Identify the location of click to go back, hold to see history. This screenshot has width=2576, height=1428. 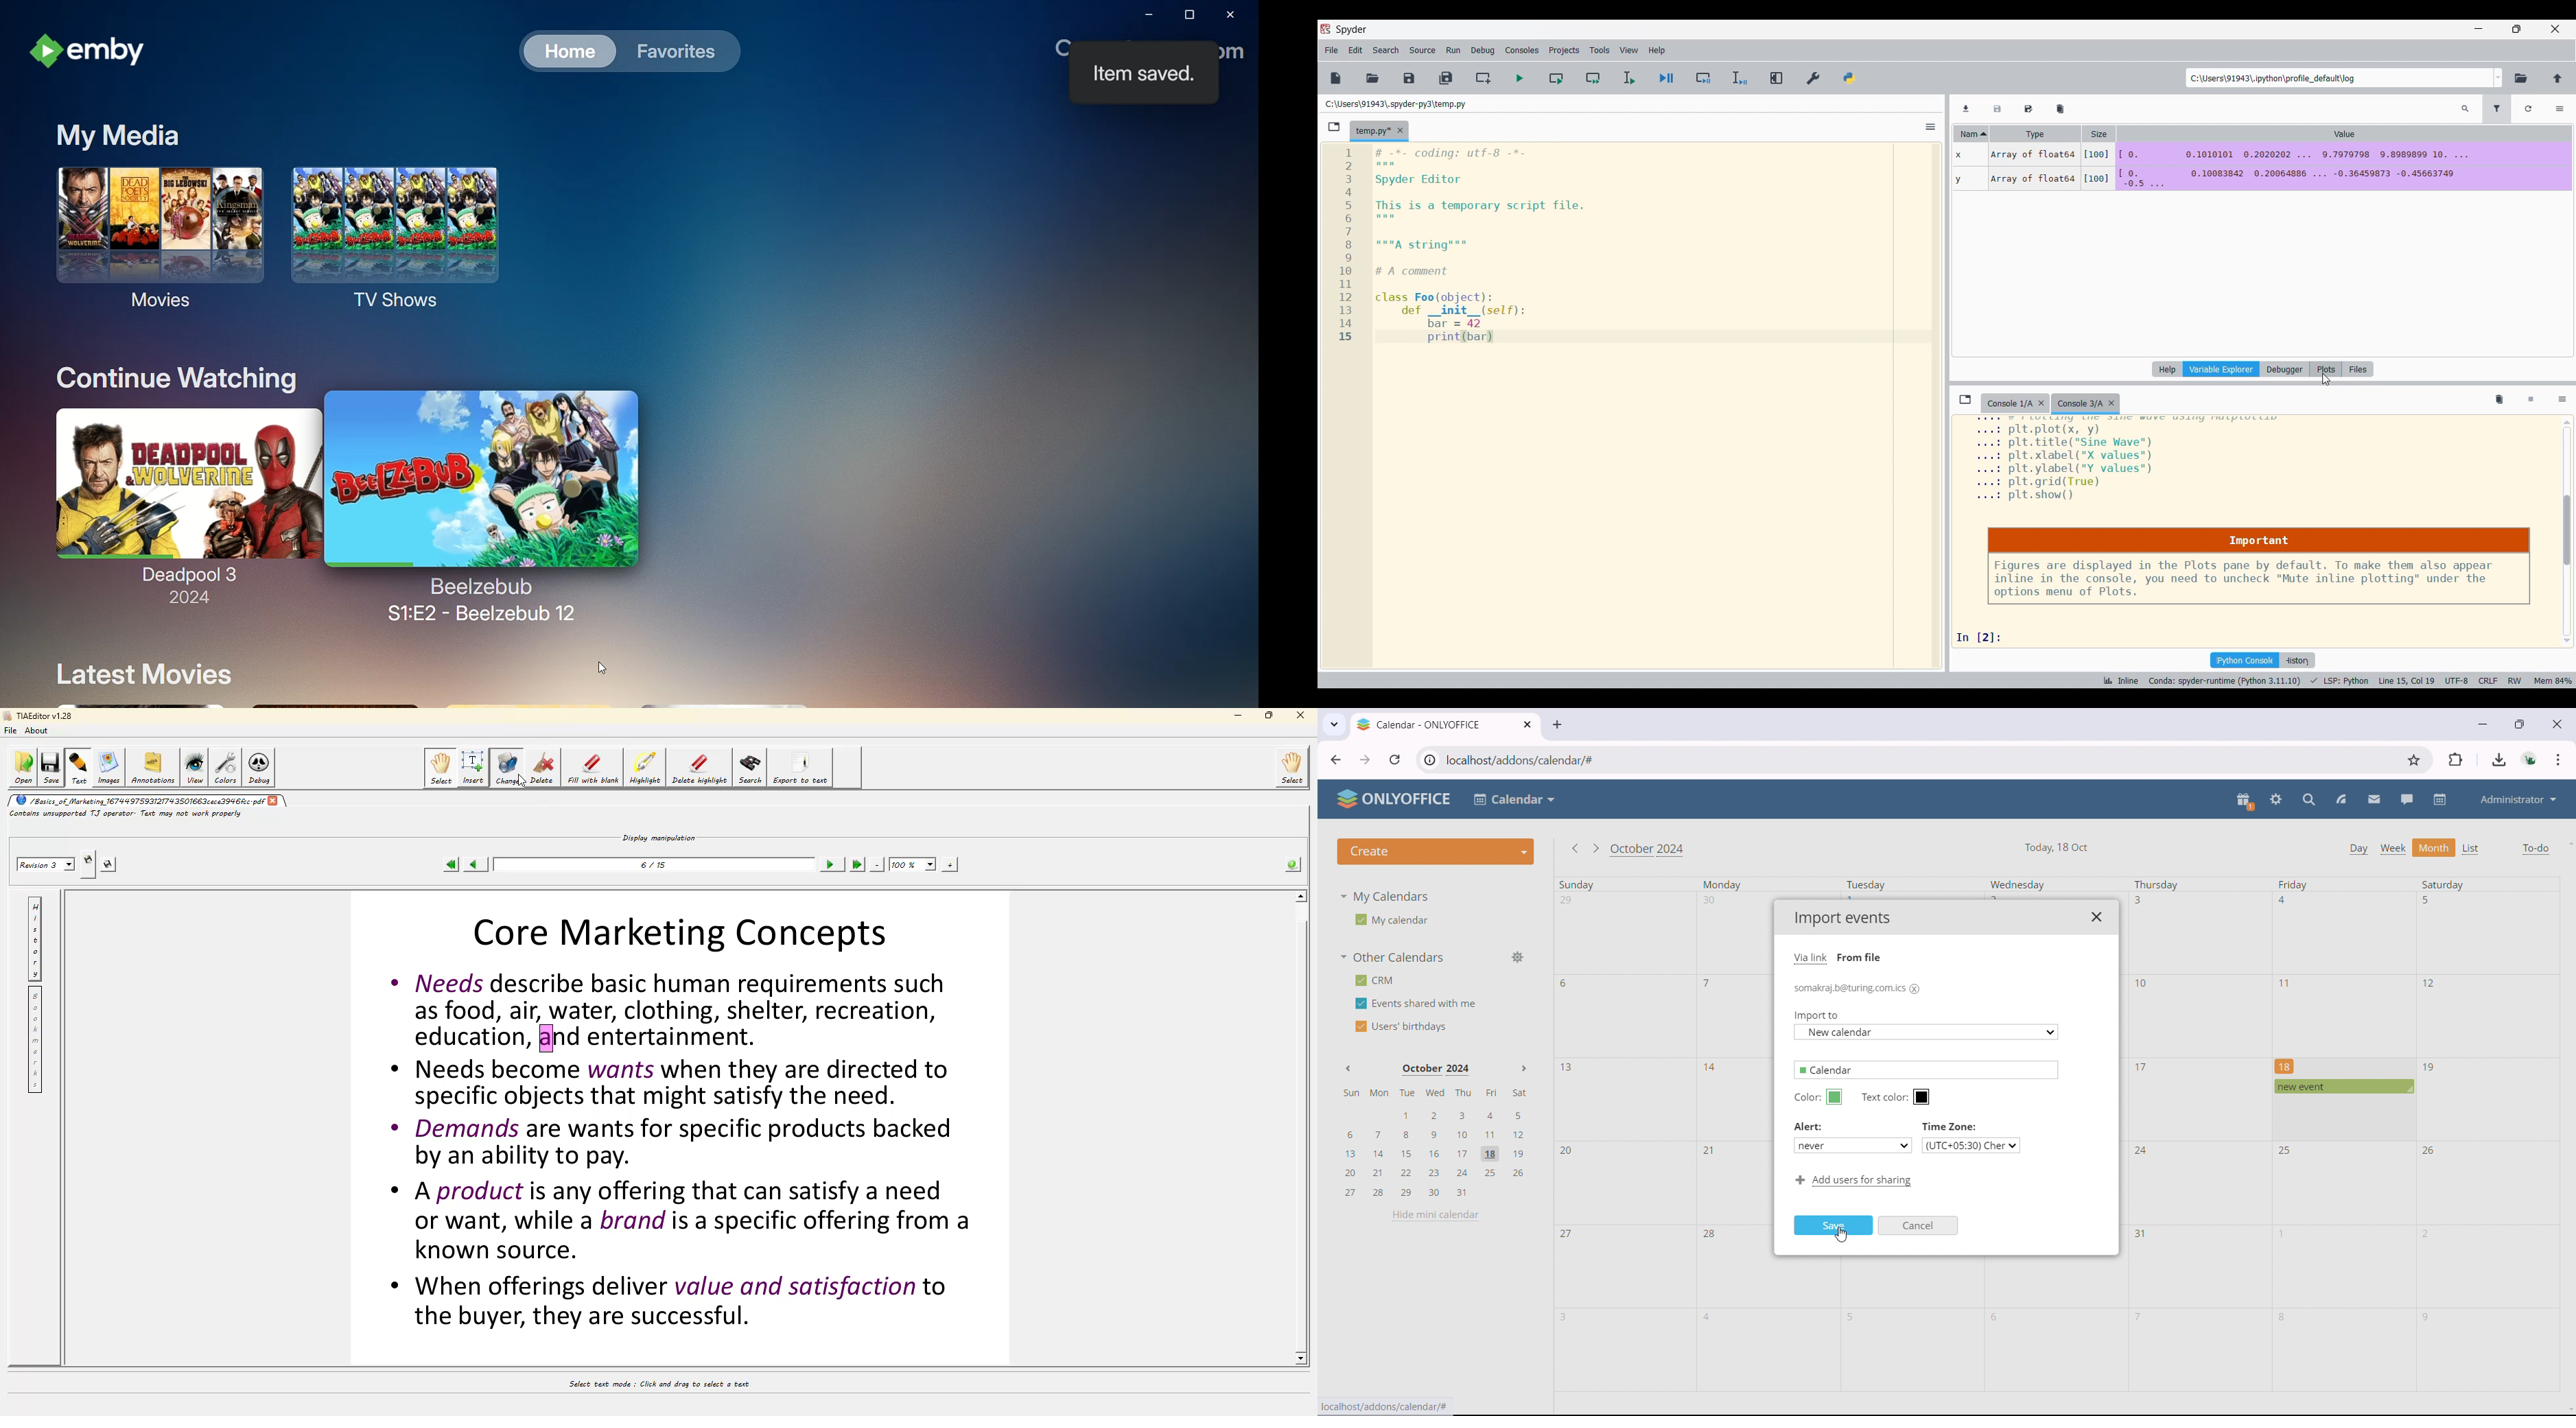
(1336, 759).